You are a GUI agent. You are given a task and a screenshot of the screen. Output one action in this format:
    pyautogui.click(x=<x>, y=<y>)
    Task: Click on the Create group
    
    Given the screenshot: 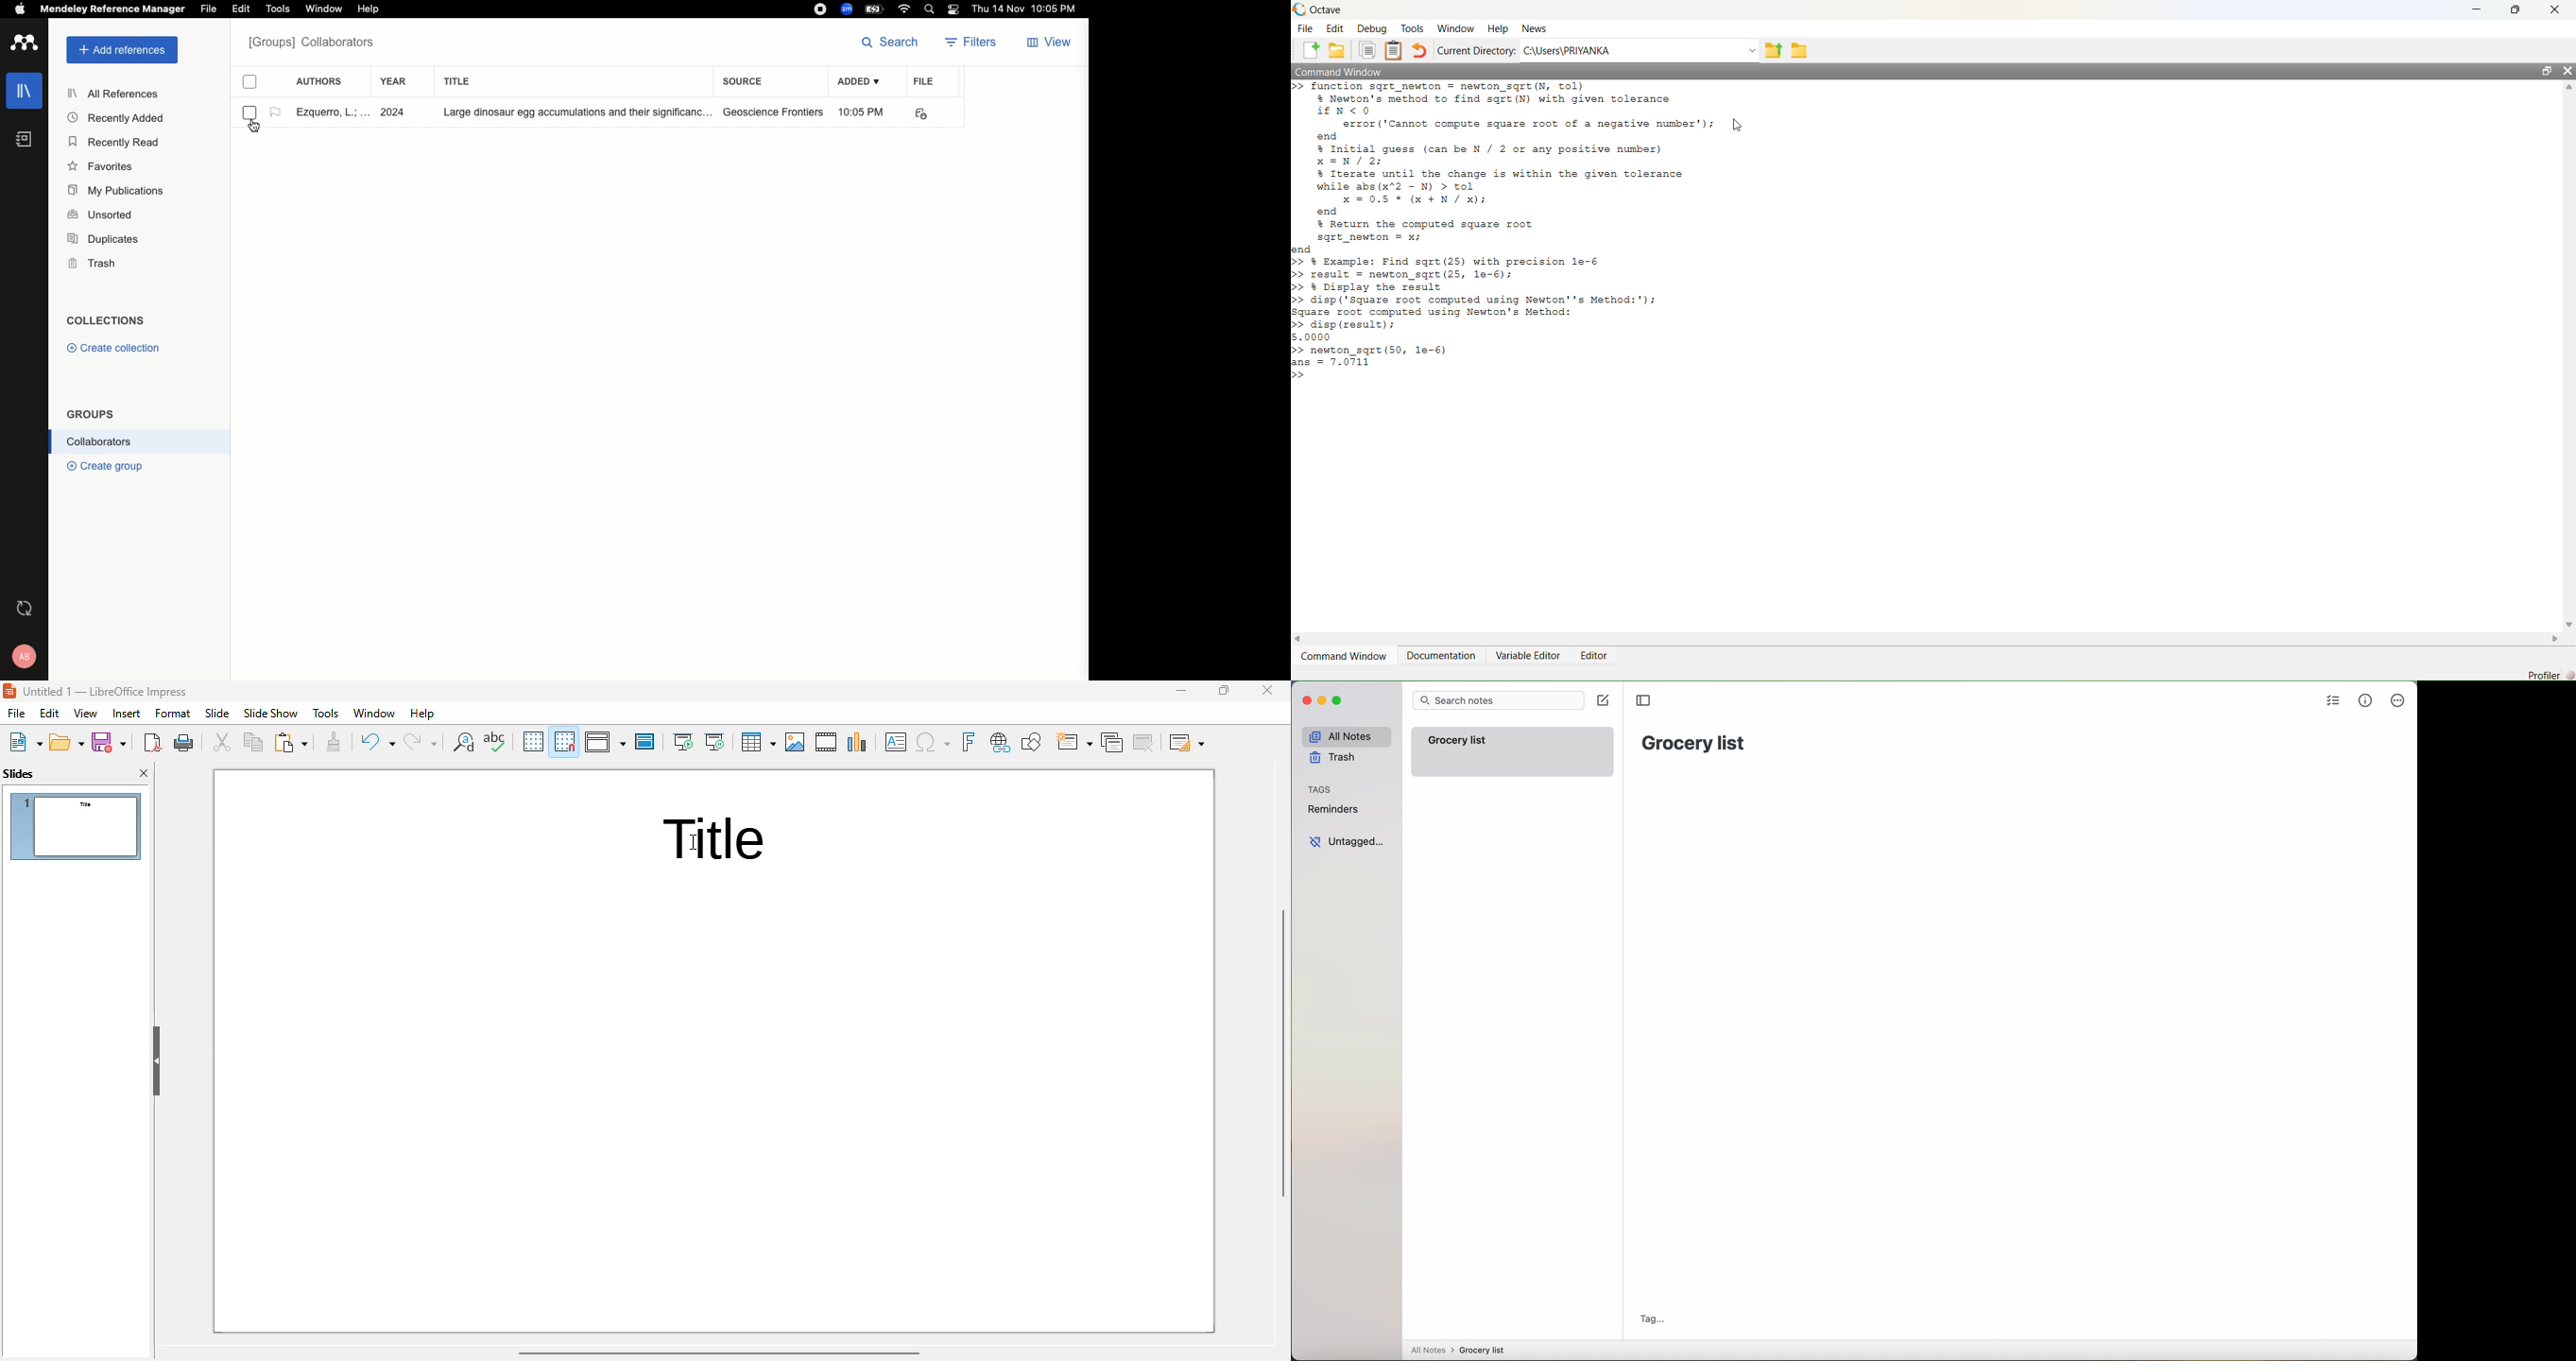 What is the action you would take?
    pyautogui.click(x=117, y=467)
    